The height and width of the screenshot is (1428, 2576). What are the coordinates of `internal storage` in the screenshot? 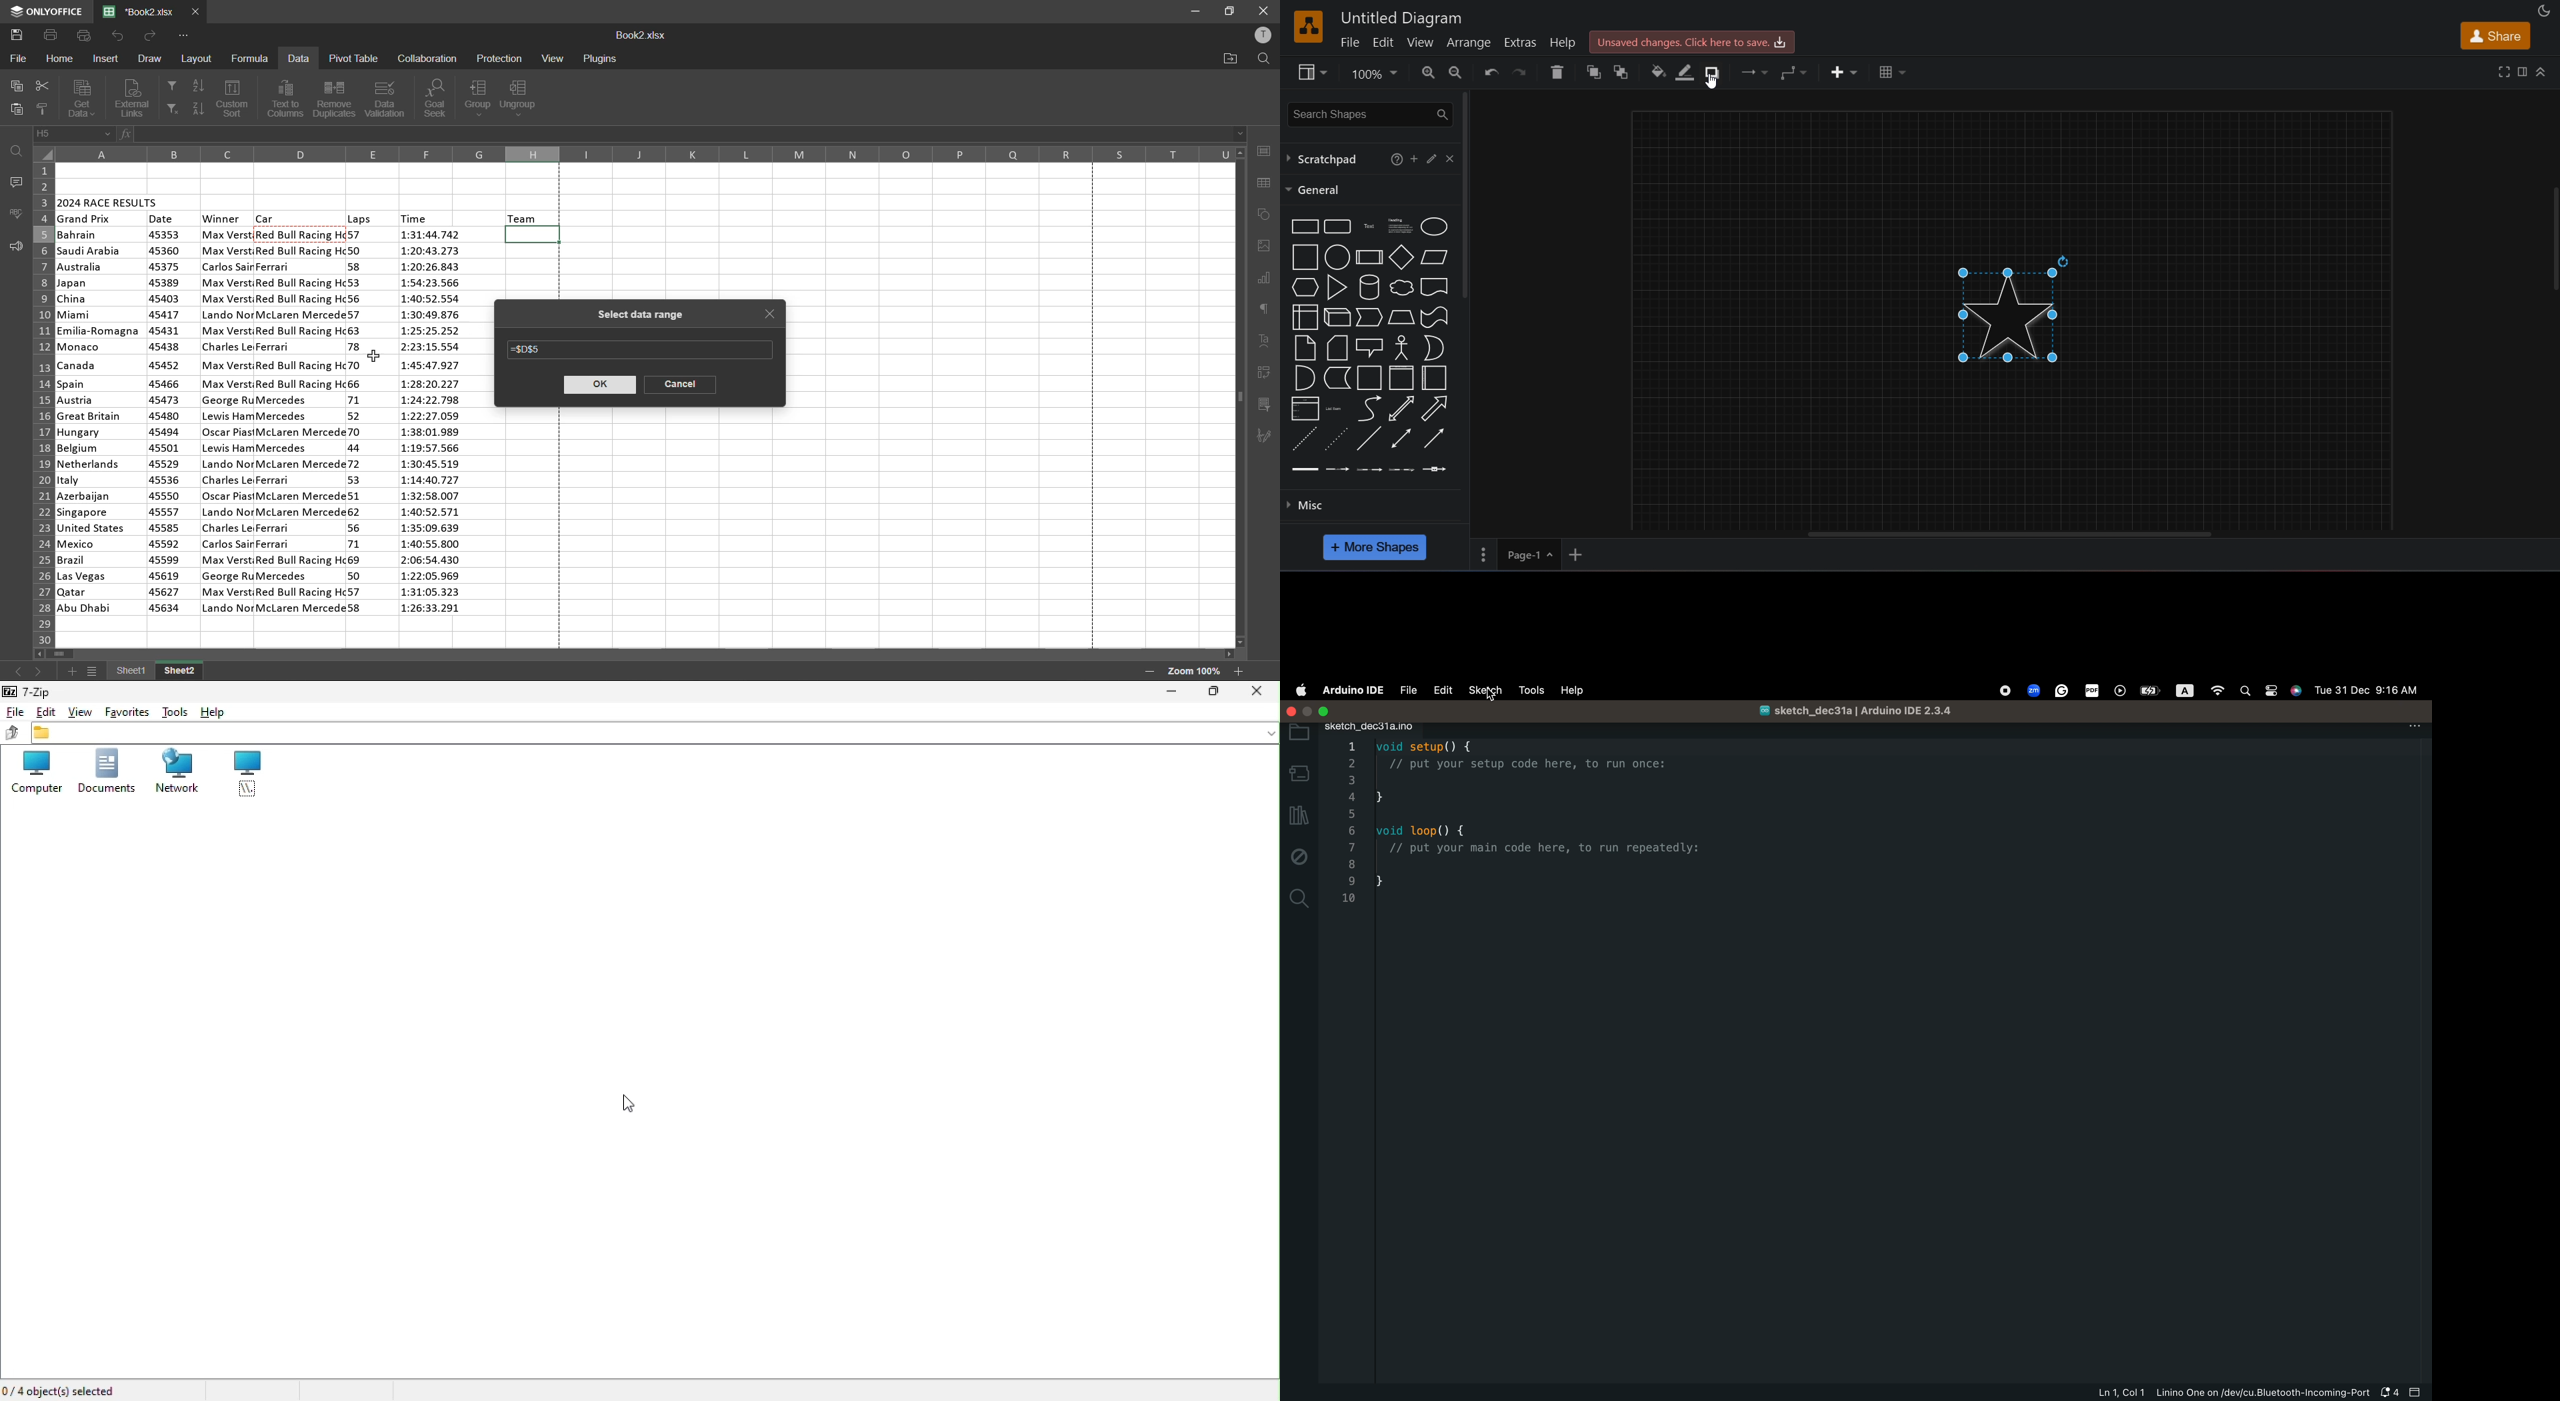 It's located at (1305, 316).